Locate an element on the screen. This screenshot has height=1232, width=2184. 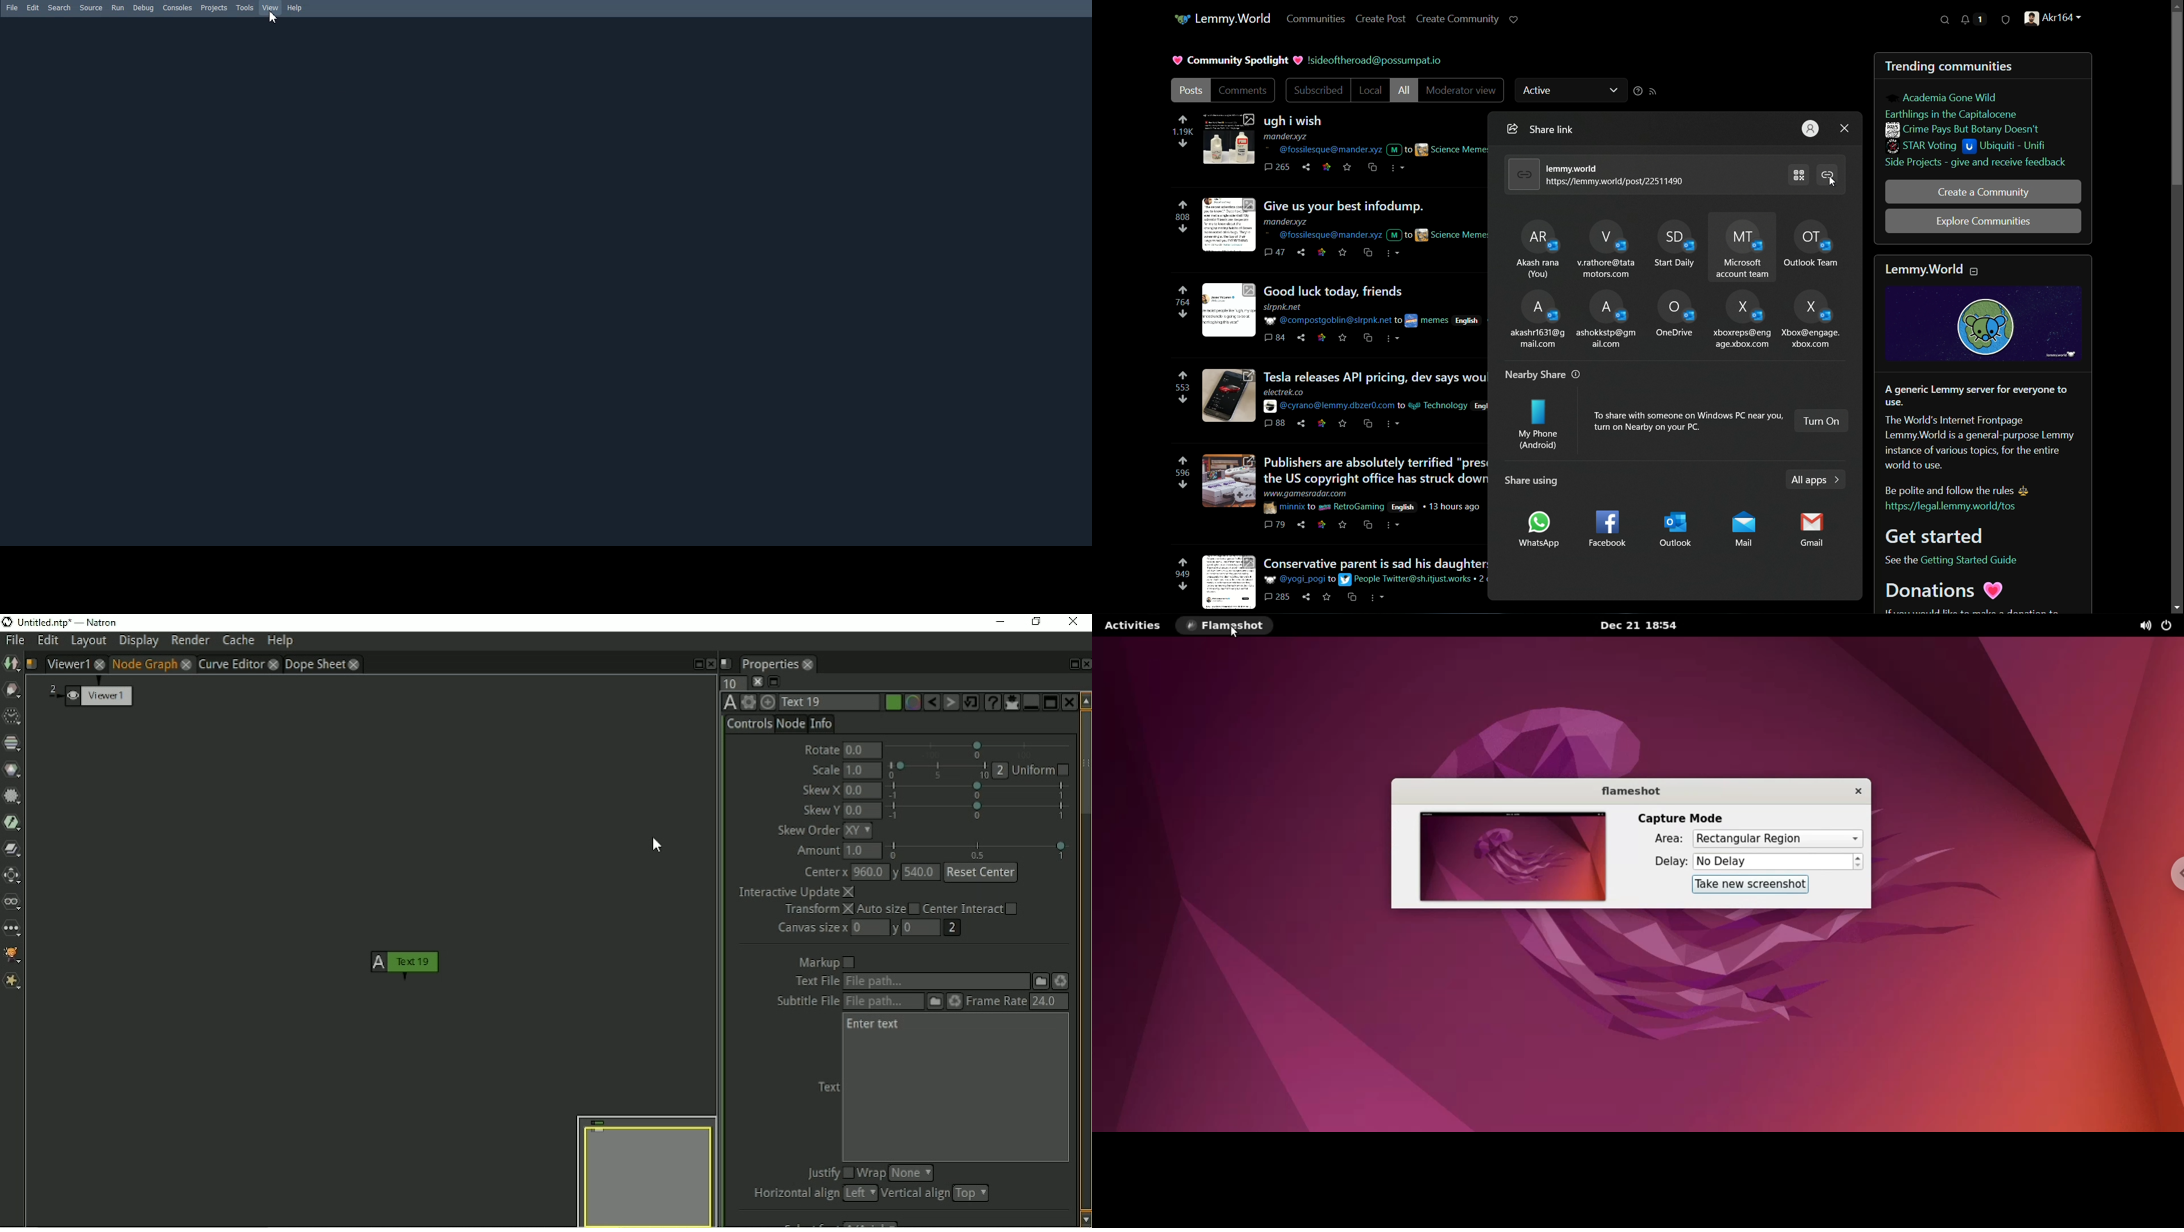
Source is located at coordinates (92, 7).